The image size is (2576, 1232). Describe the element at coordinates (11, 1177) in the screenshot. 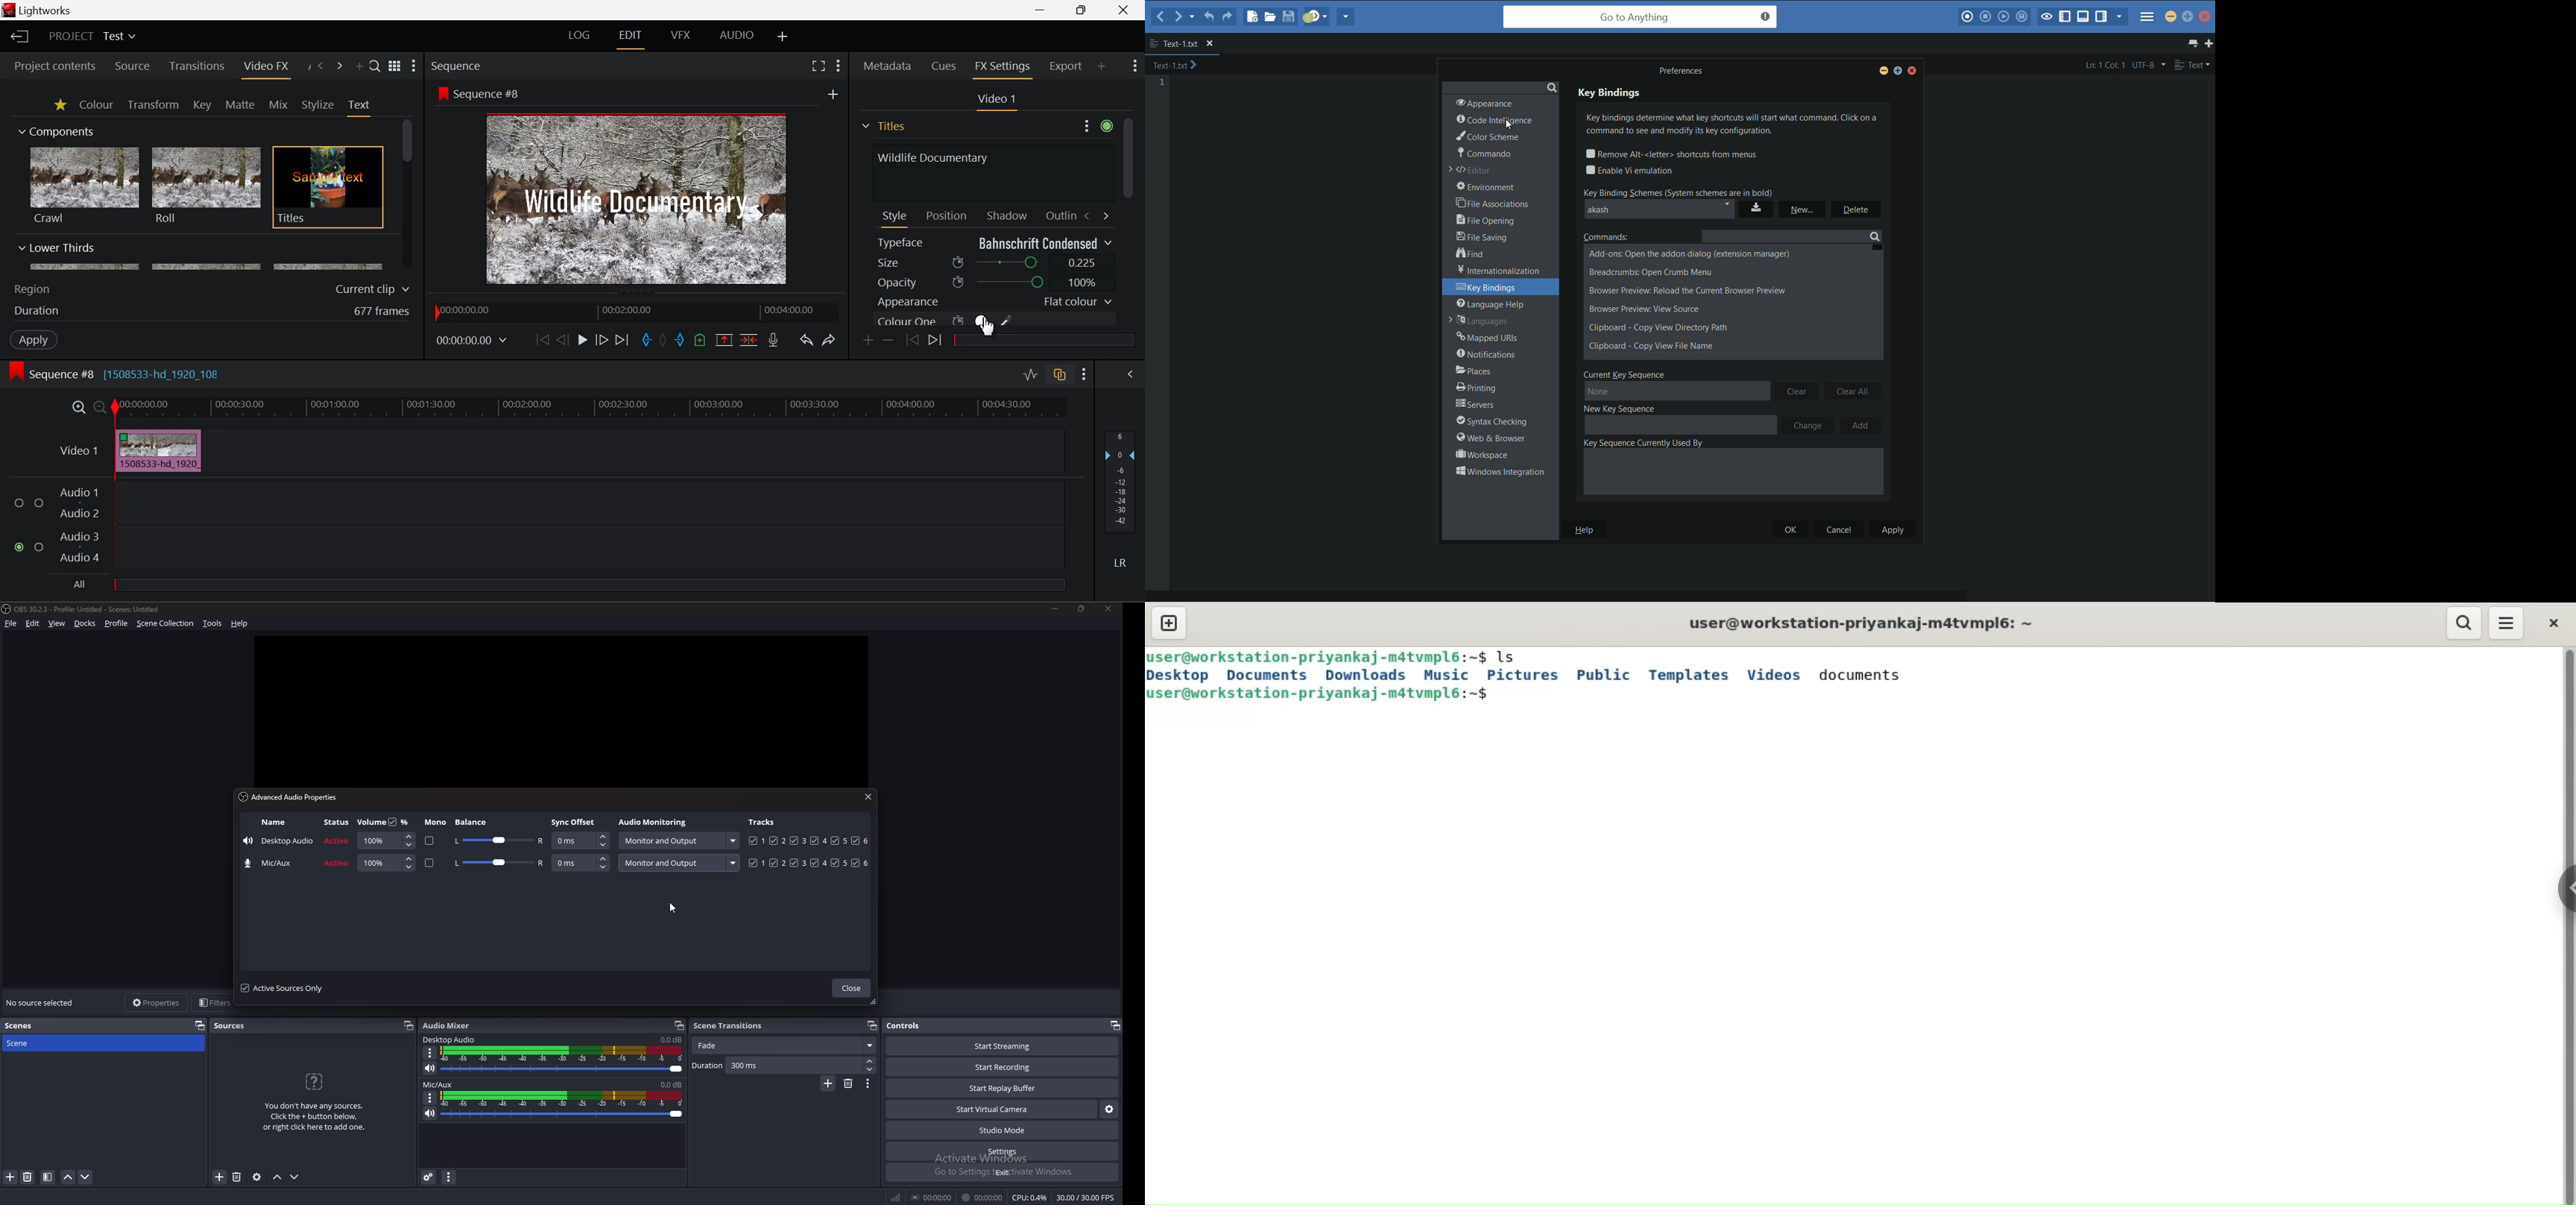

I see `add filter` at that location.